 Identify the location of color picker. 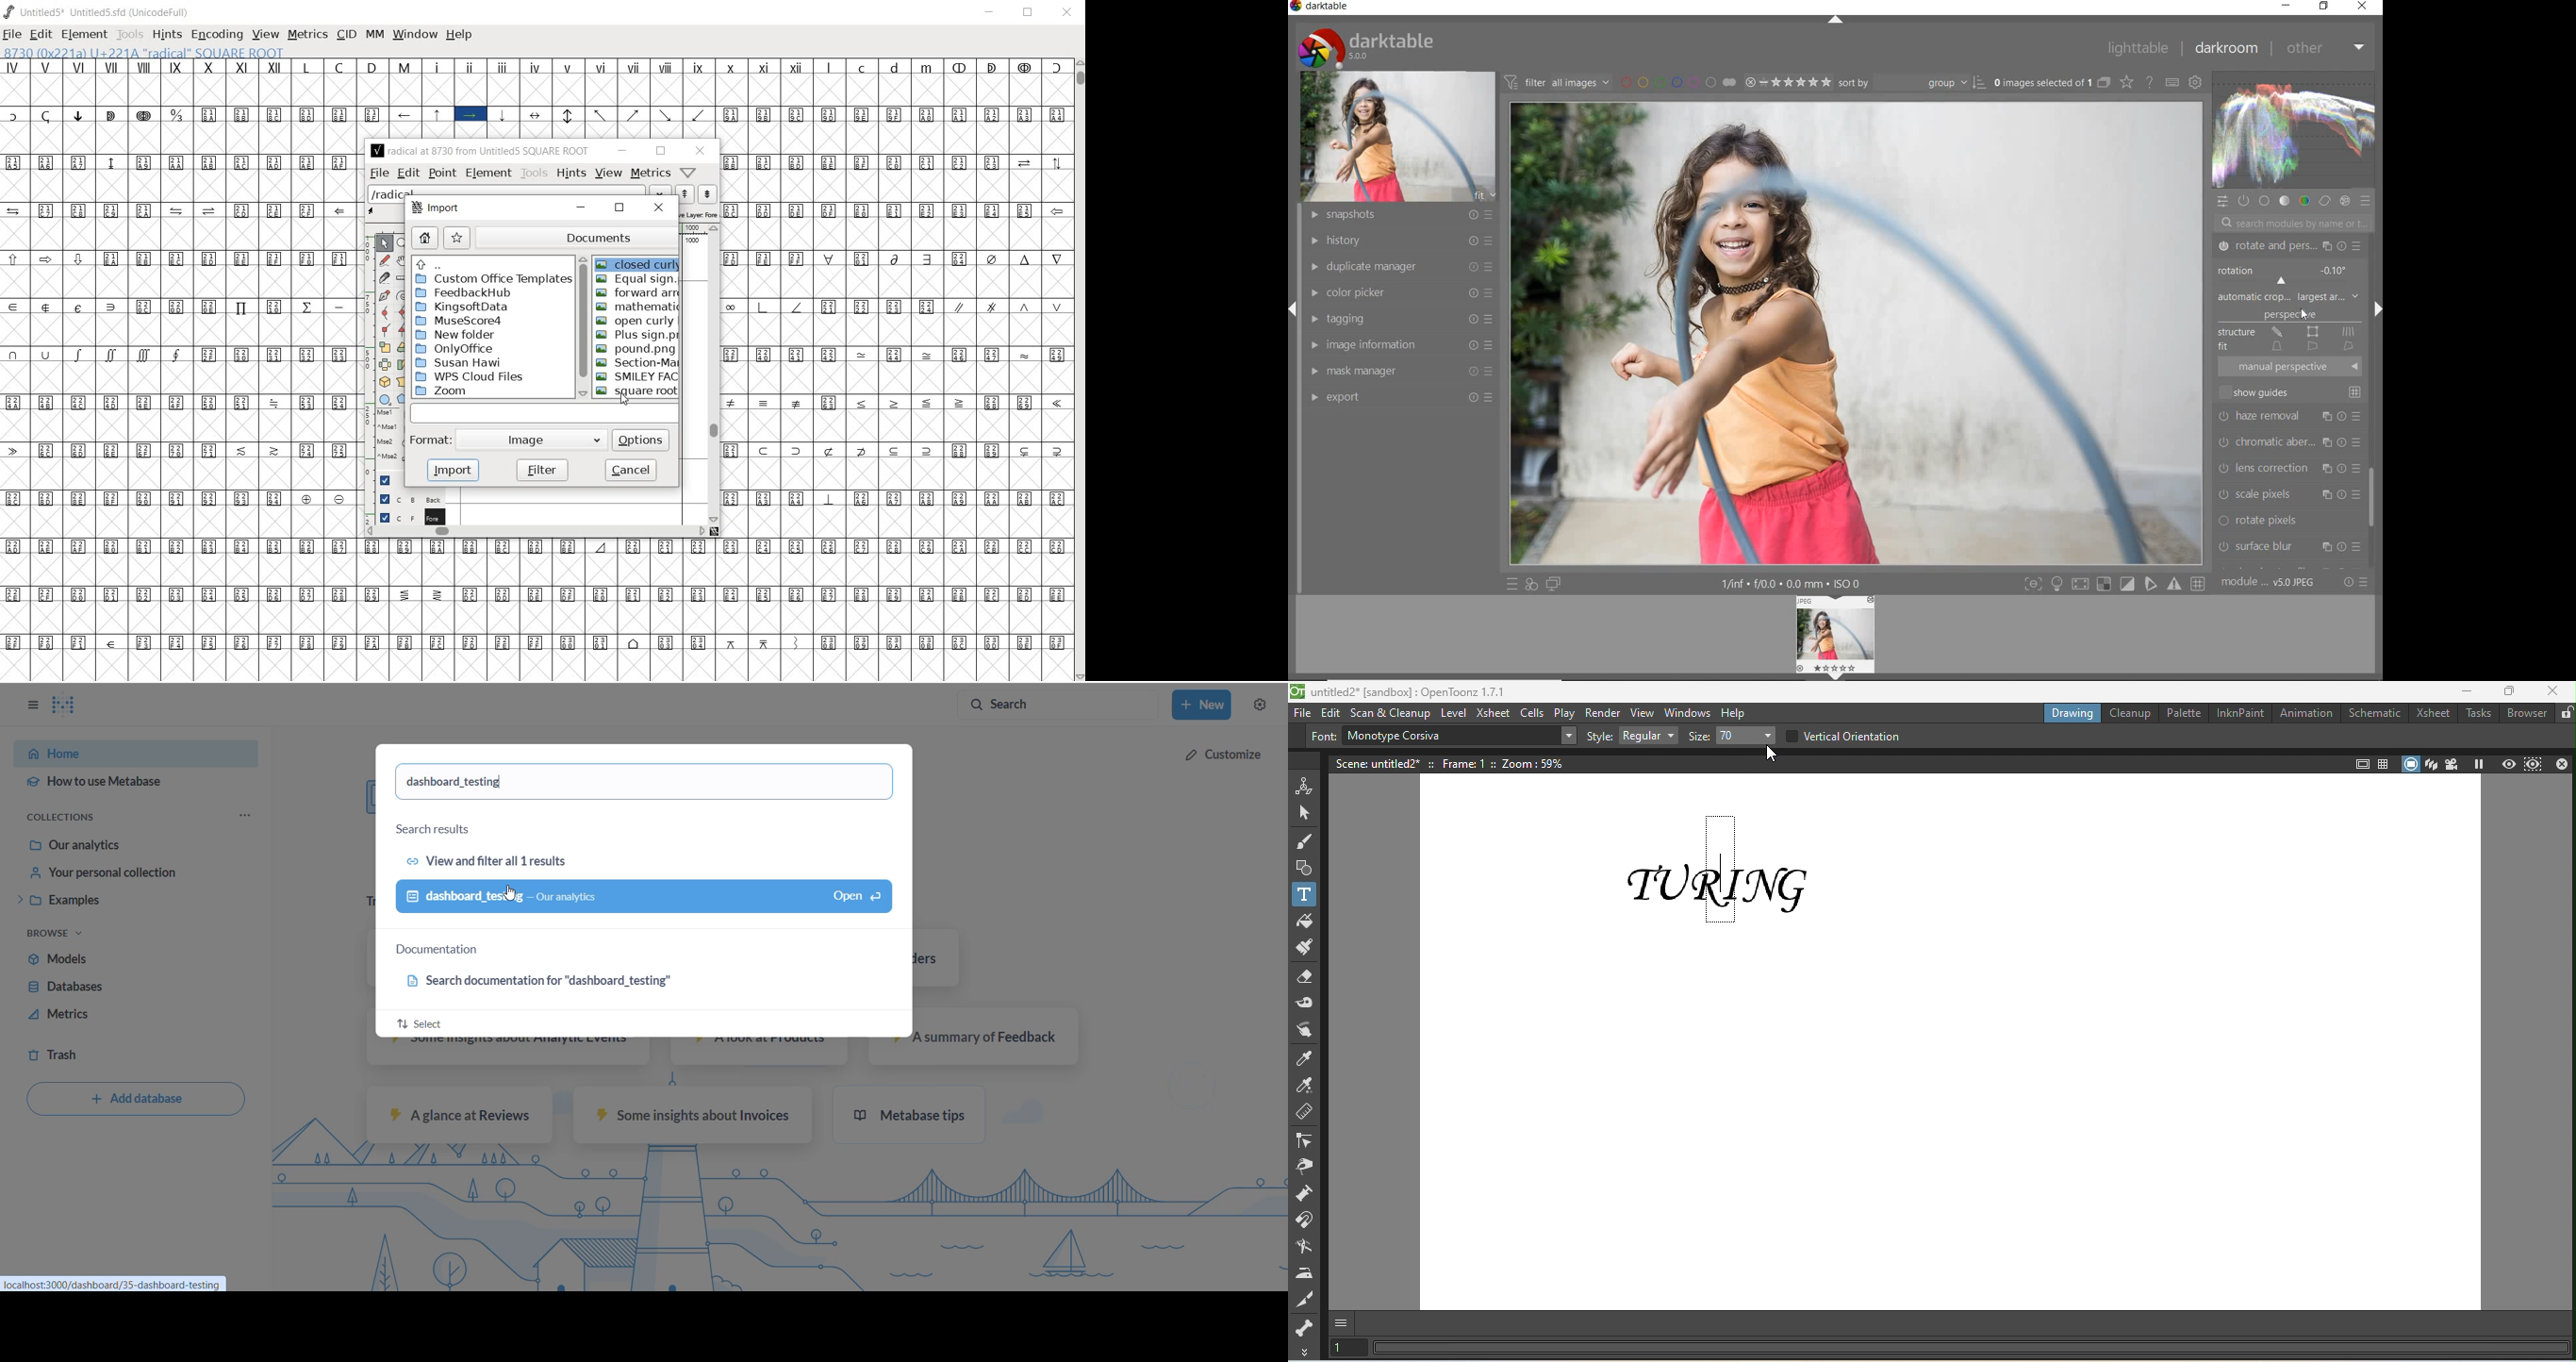
(1400, 292).